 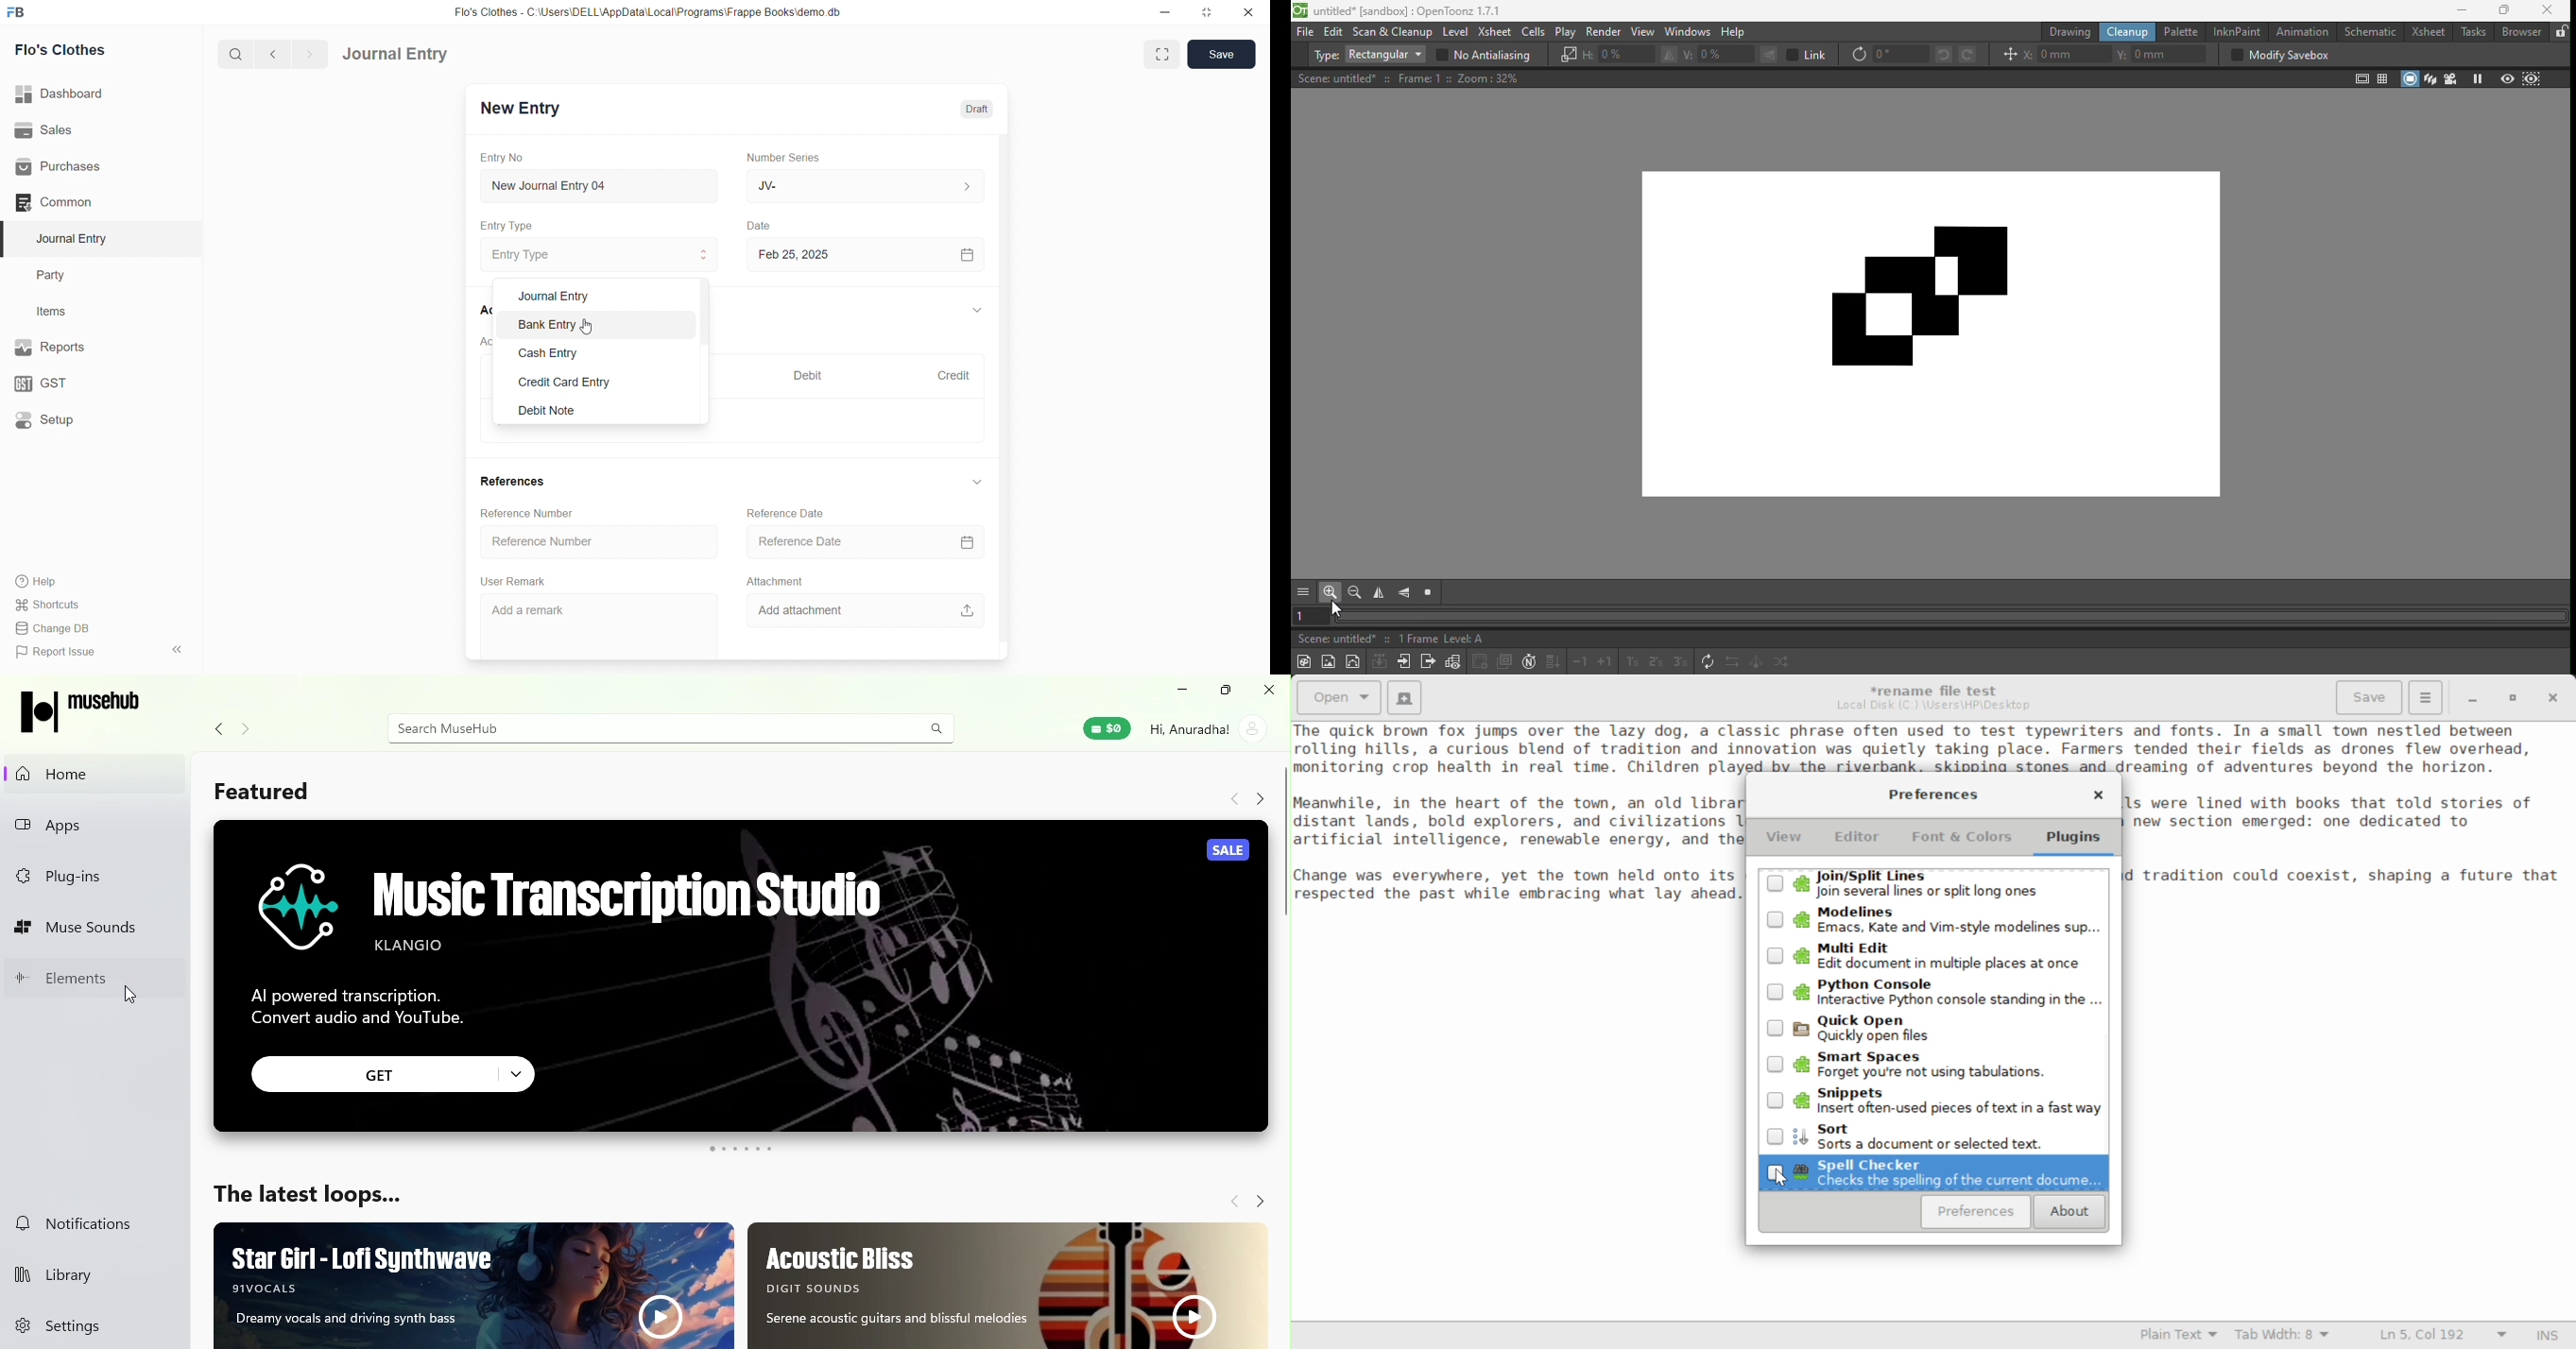 What do you see at coordinates (786, 157) in the screenshot?
I see `Number Series` at bounding box center [786, 157].